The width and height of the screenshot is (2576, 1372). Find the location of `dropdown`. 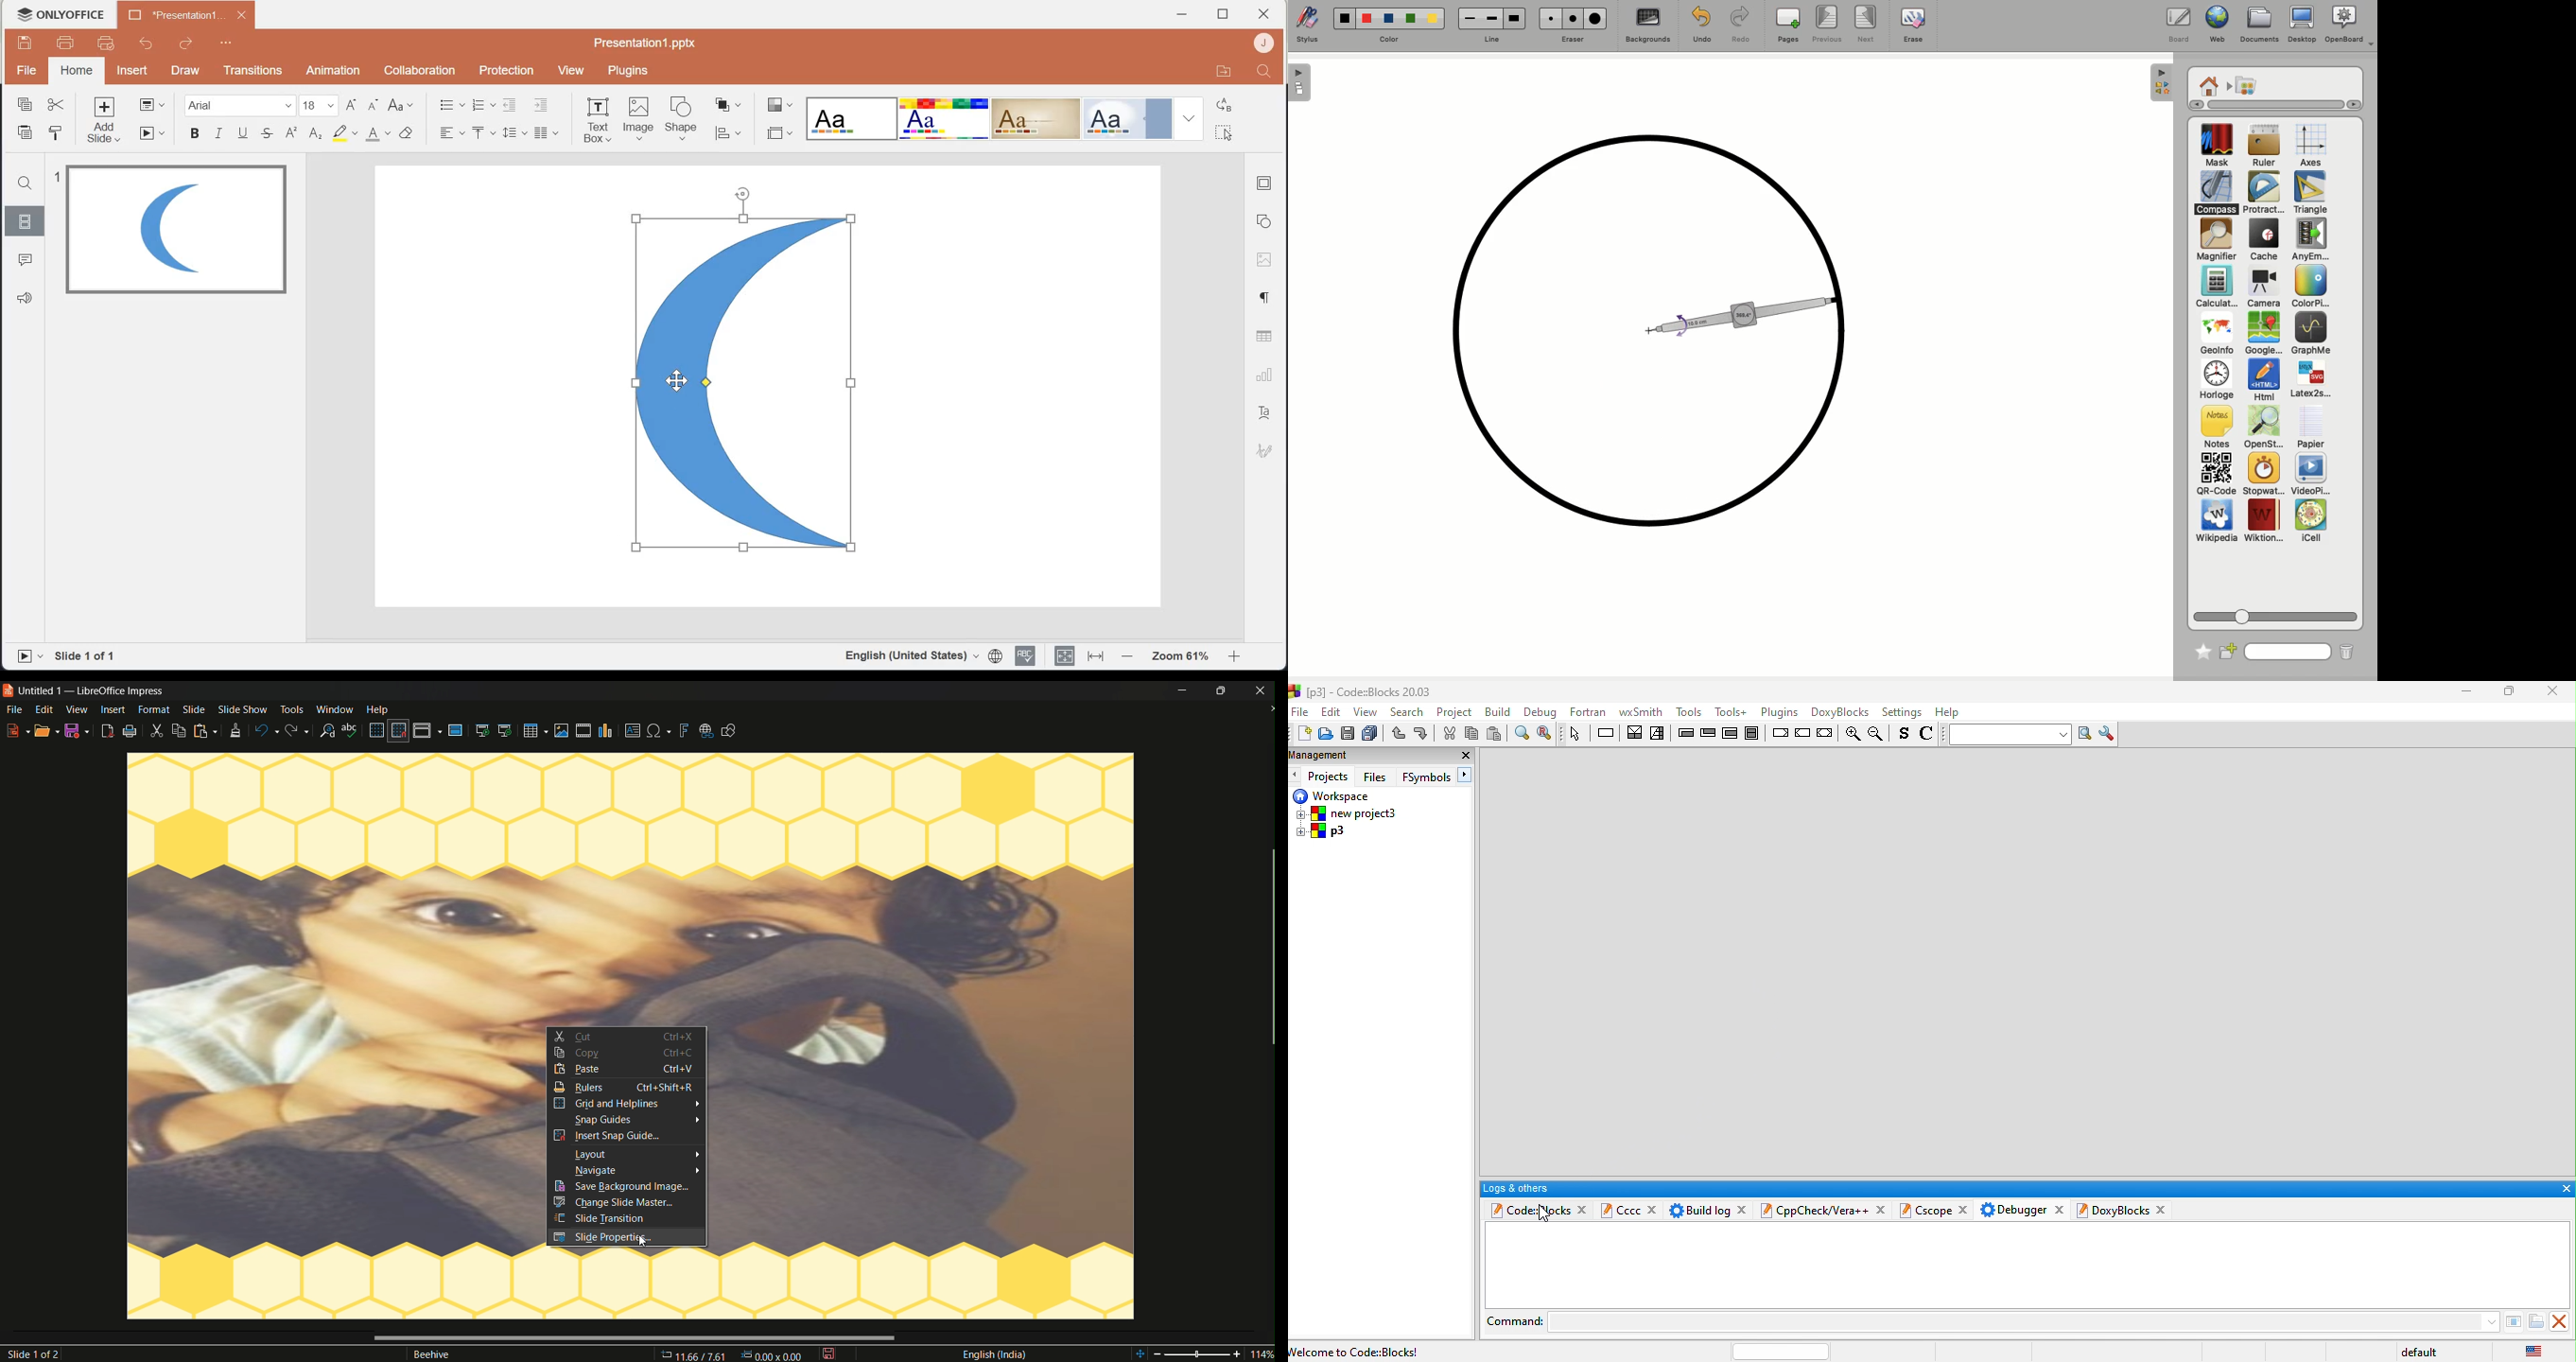

dropdown is located at coordinates (2488, 1320).